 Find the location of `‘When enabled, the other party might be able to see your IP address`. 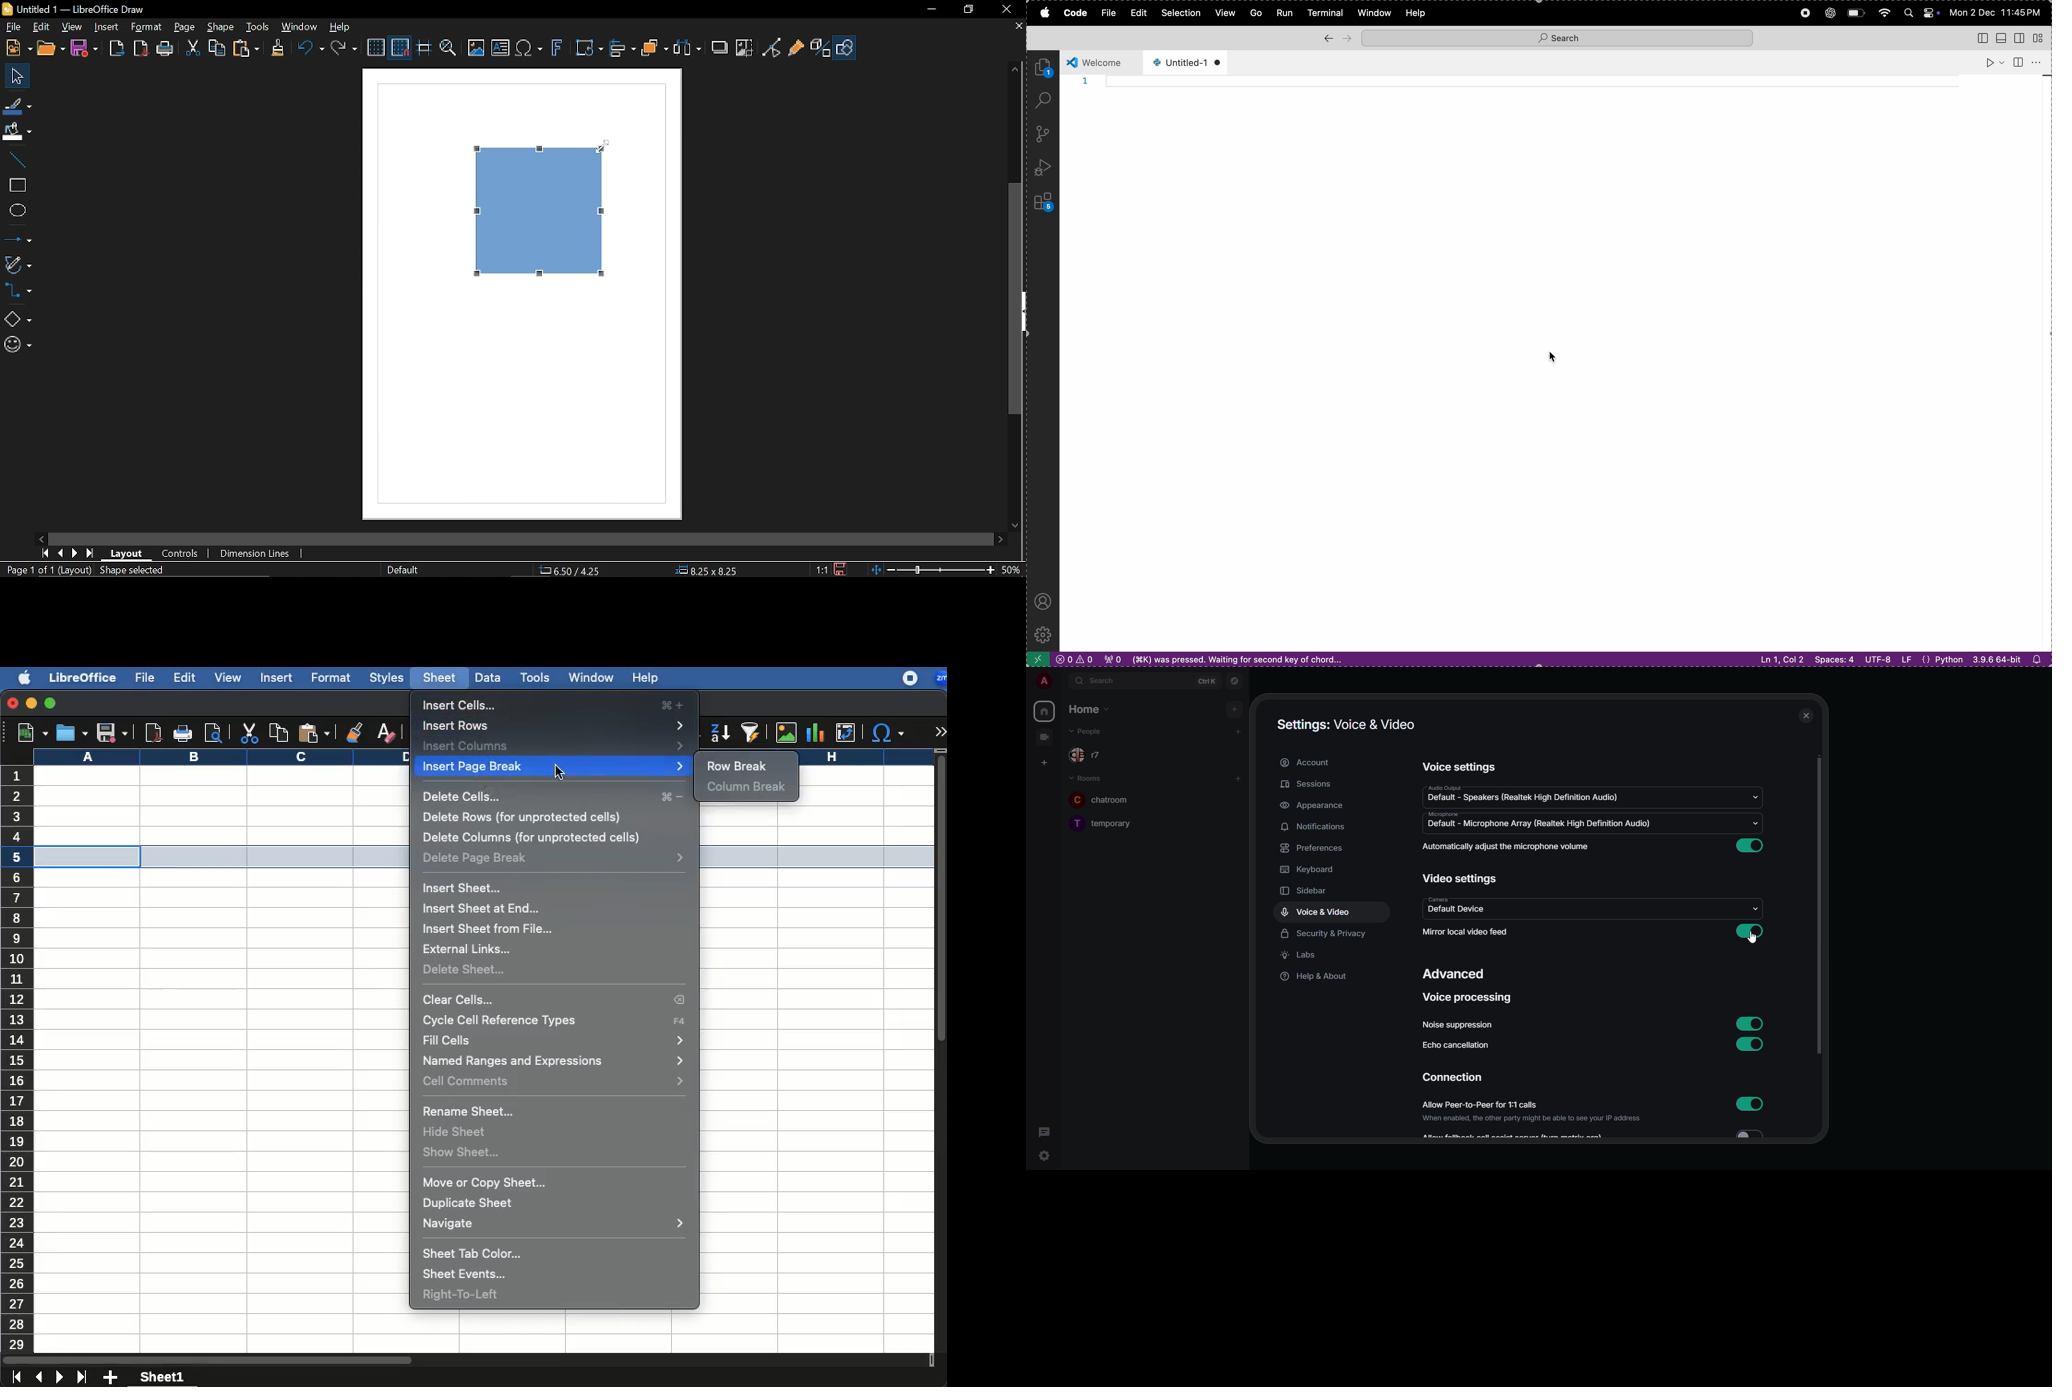

‘When enabled, the other party might be able to see your IP address is located at coordinates (1532, 1120).